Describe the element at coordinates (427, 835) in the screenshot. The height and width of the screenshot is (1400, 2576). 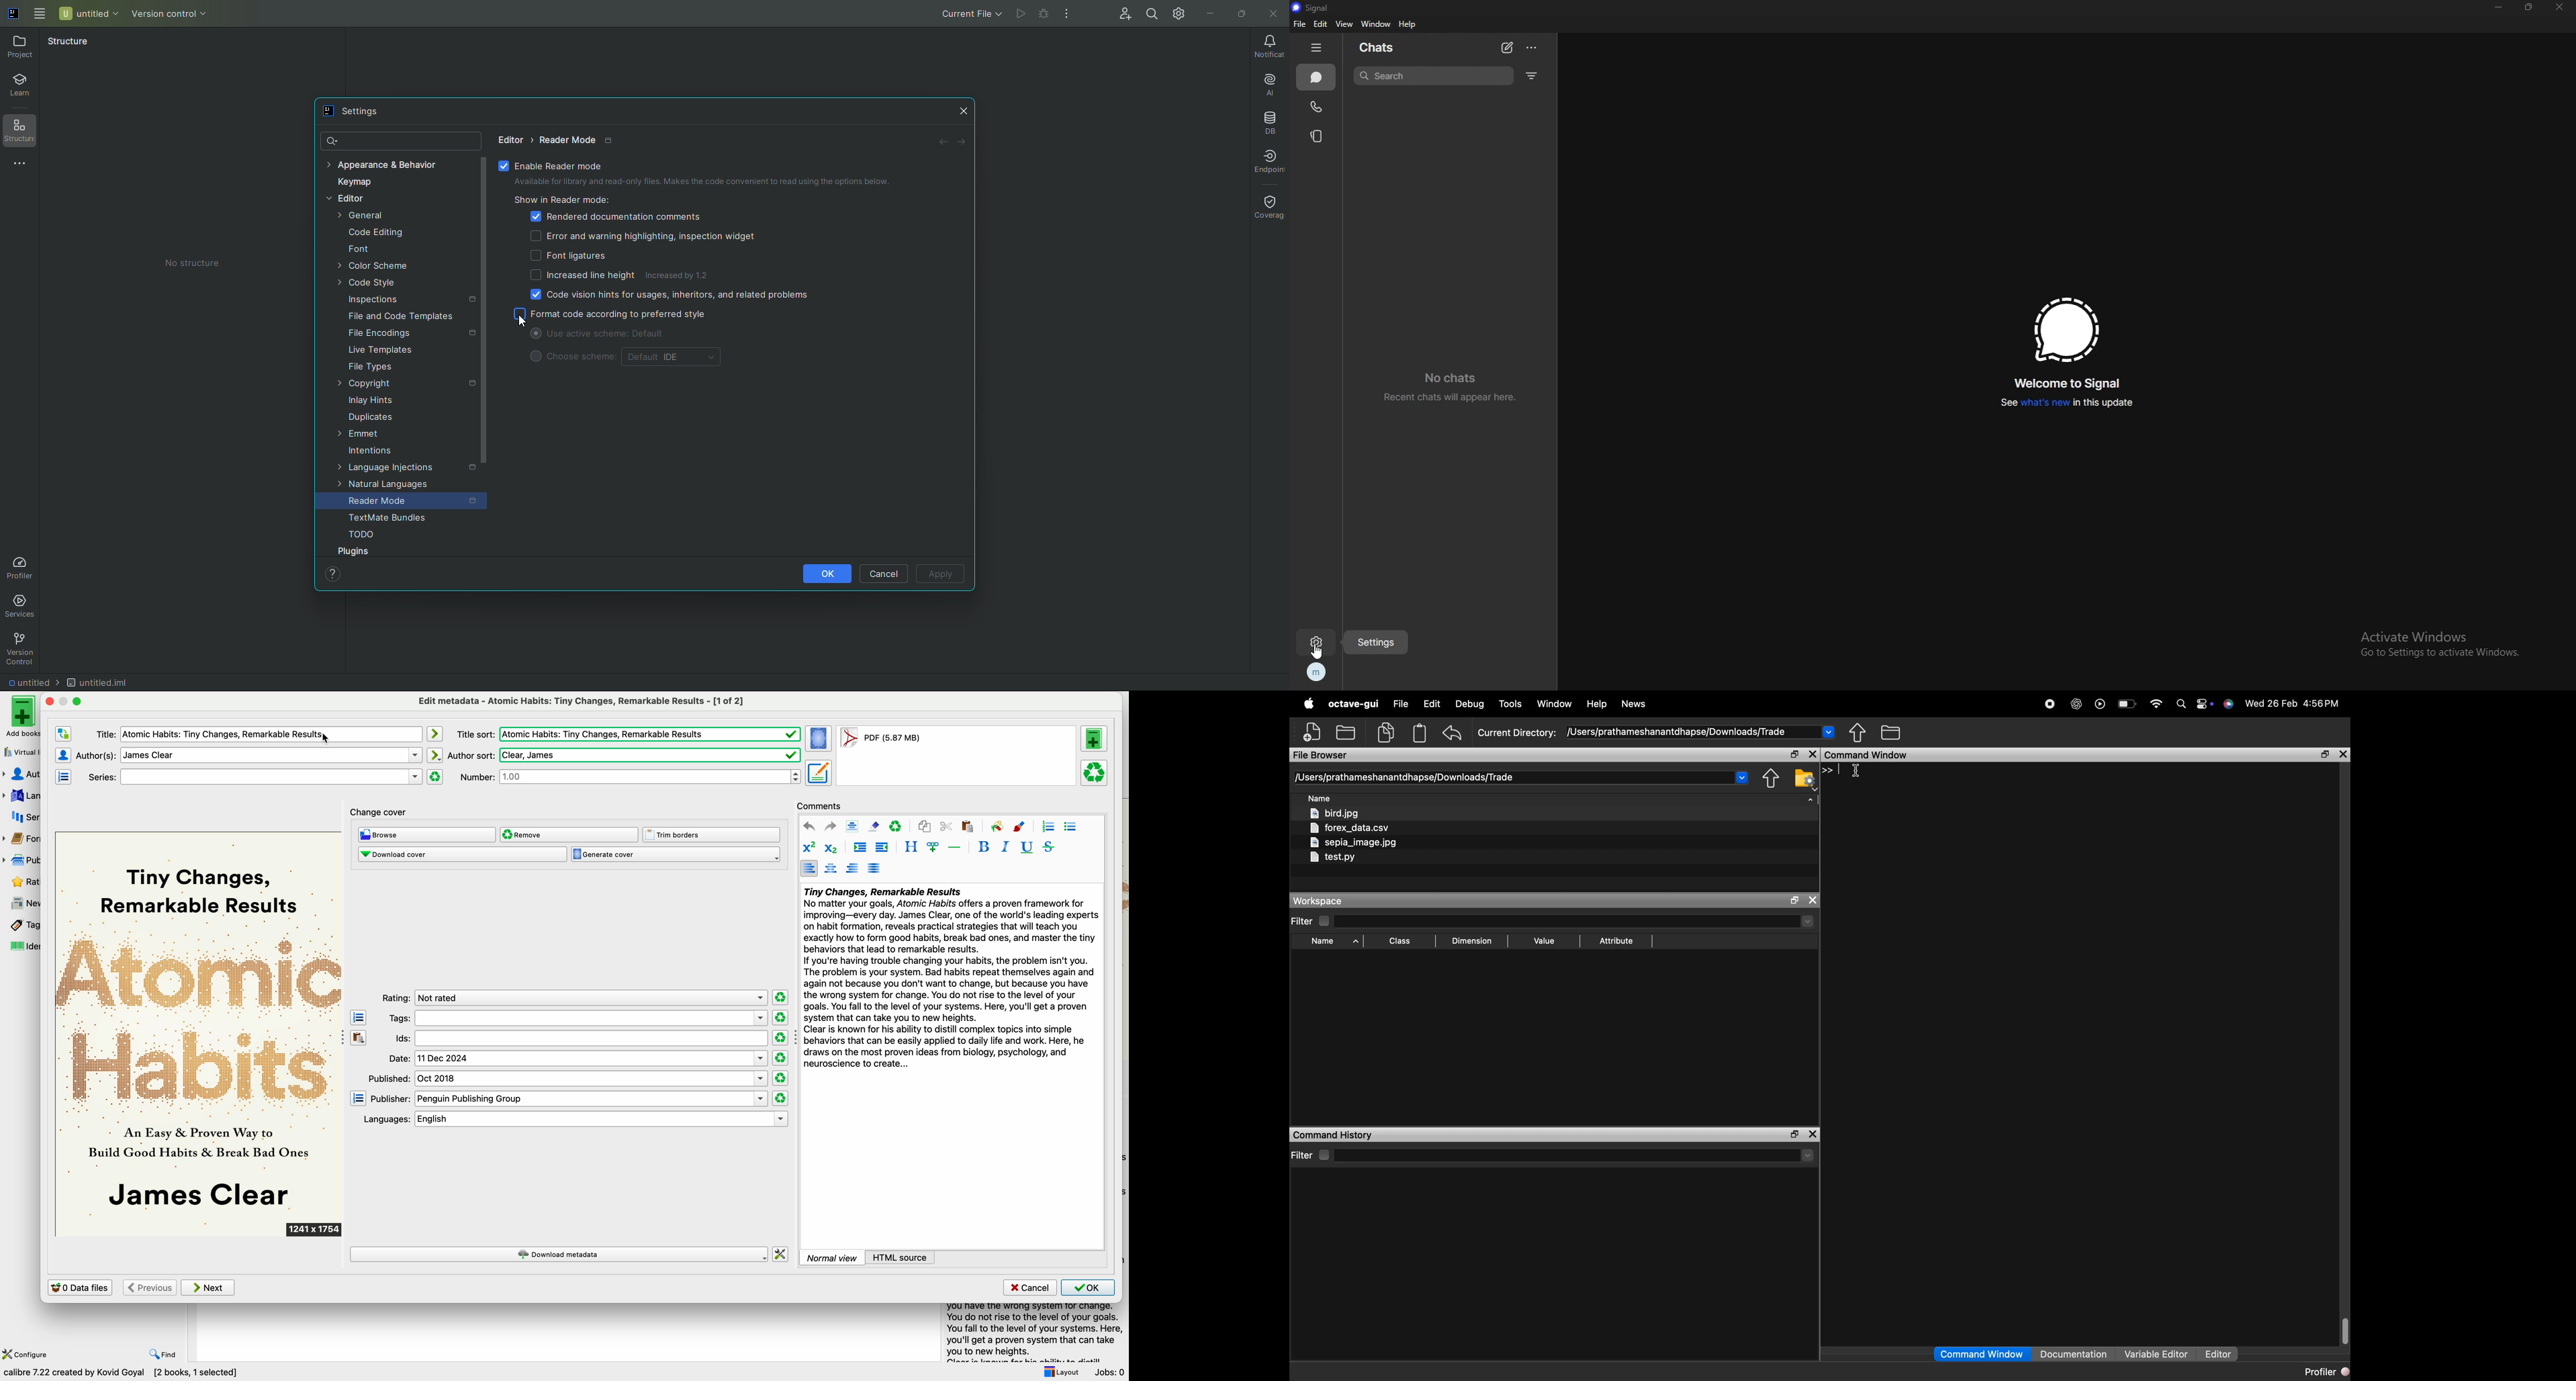
I see `browse` at that location.